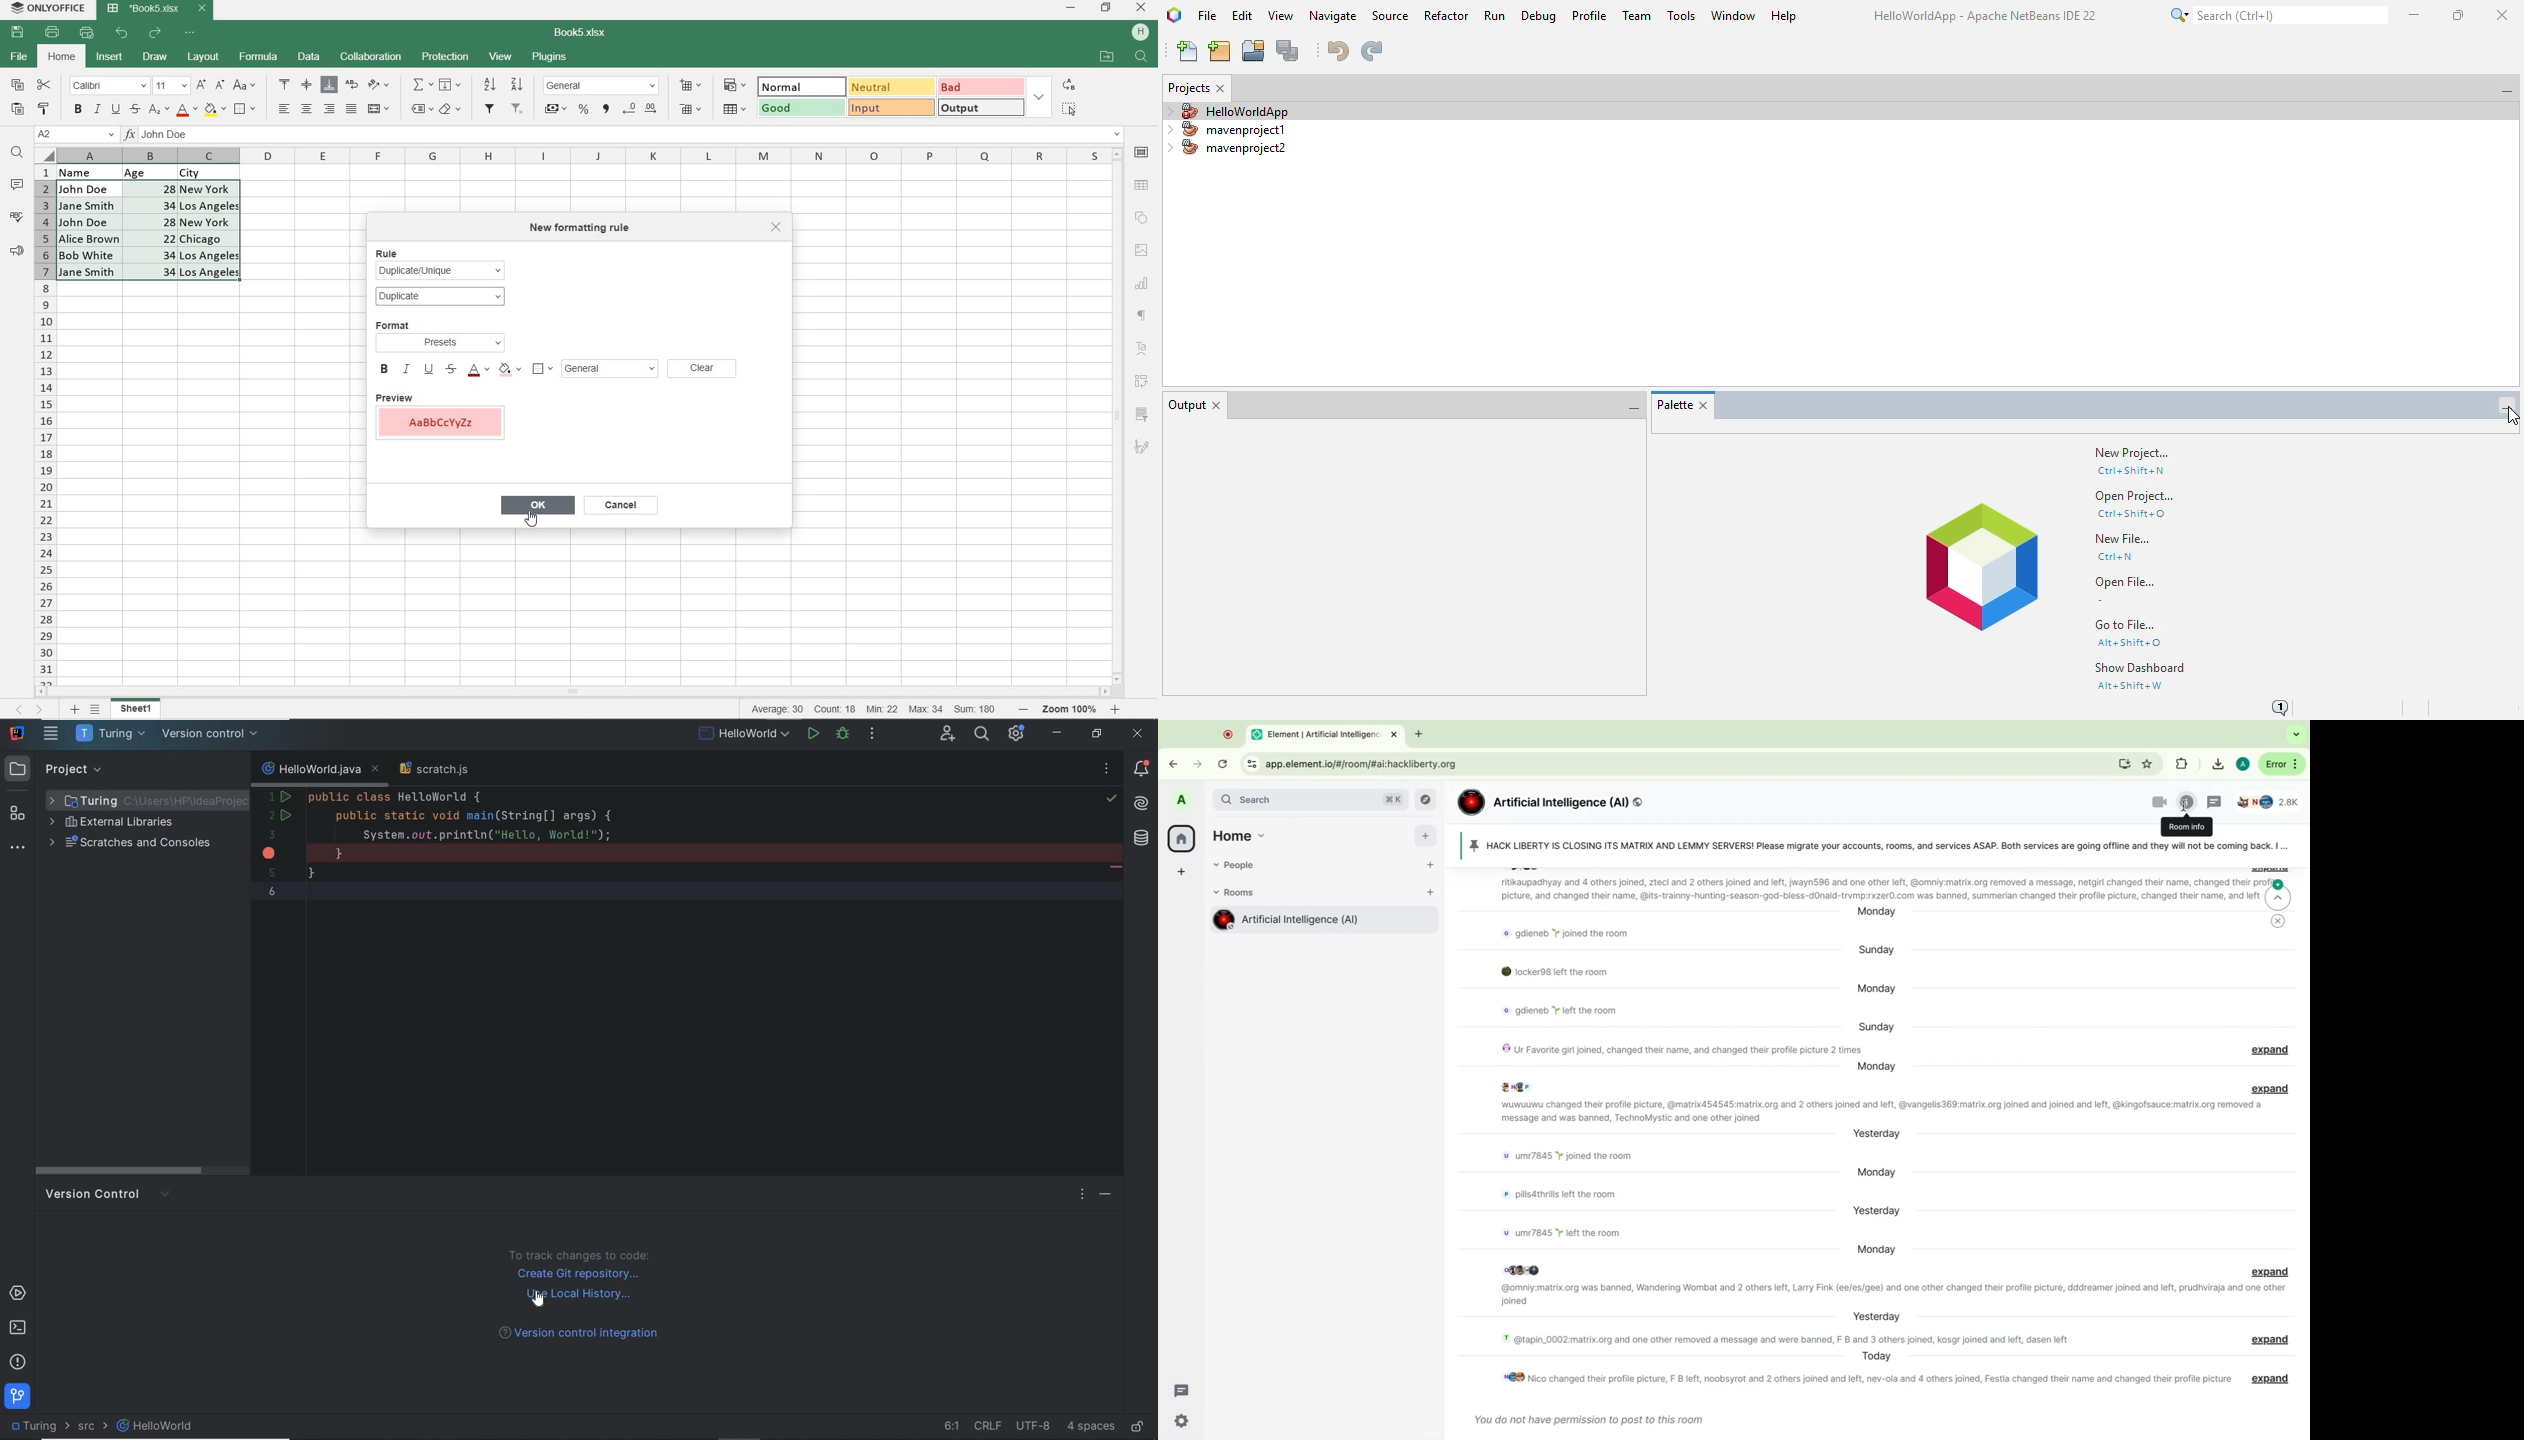 Image resolution: width=2548 pixels, height=1456 pixels. What do you see at coordinates (1188, 88) in the screenshot?
I see `projects` at bounding box center [1188, 88].